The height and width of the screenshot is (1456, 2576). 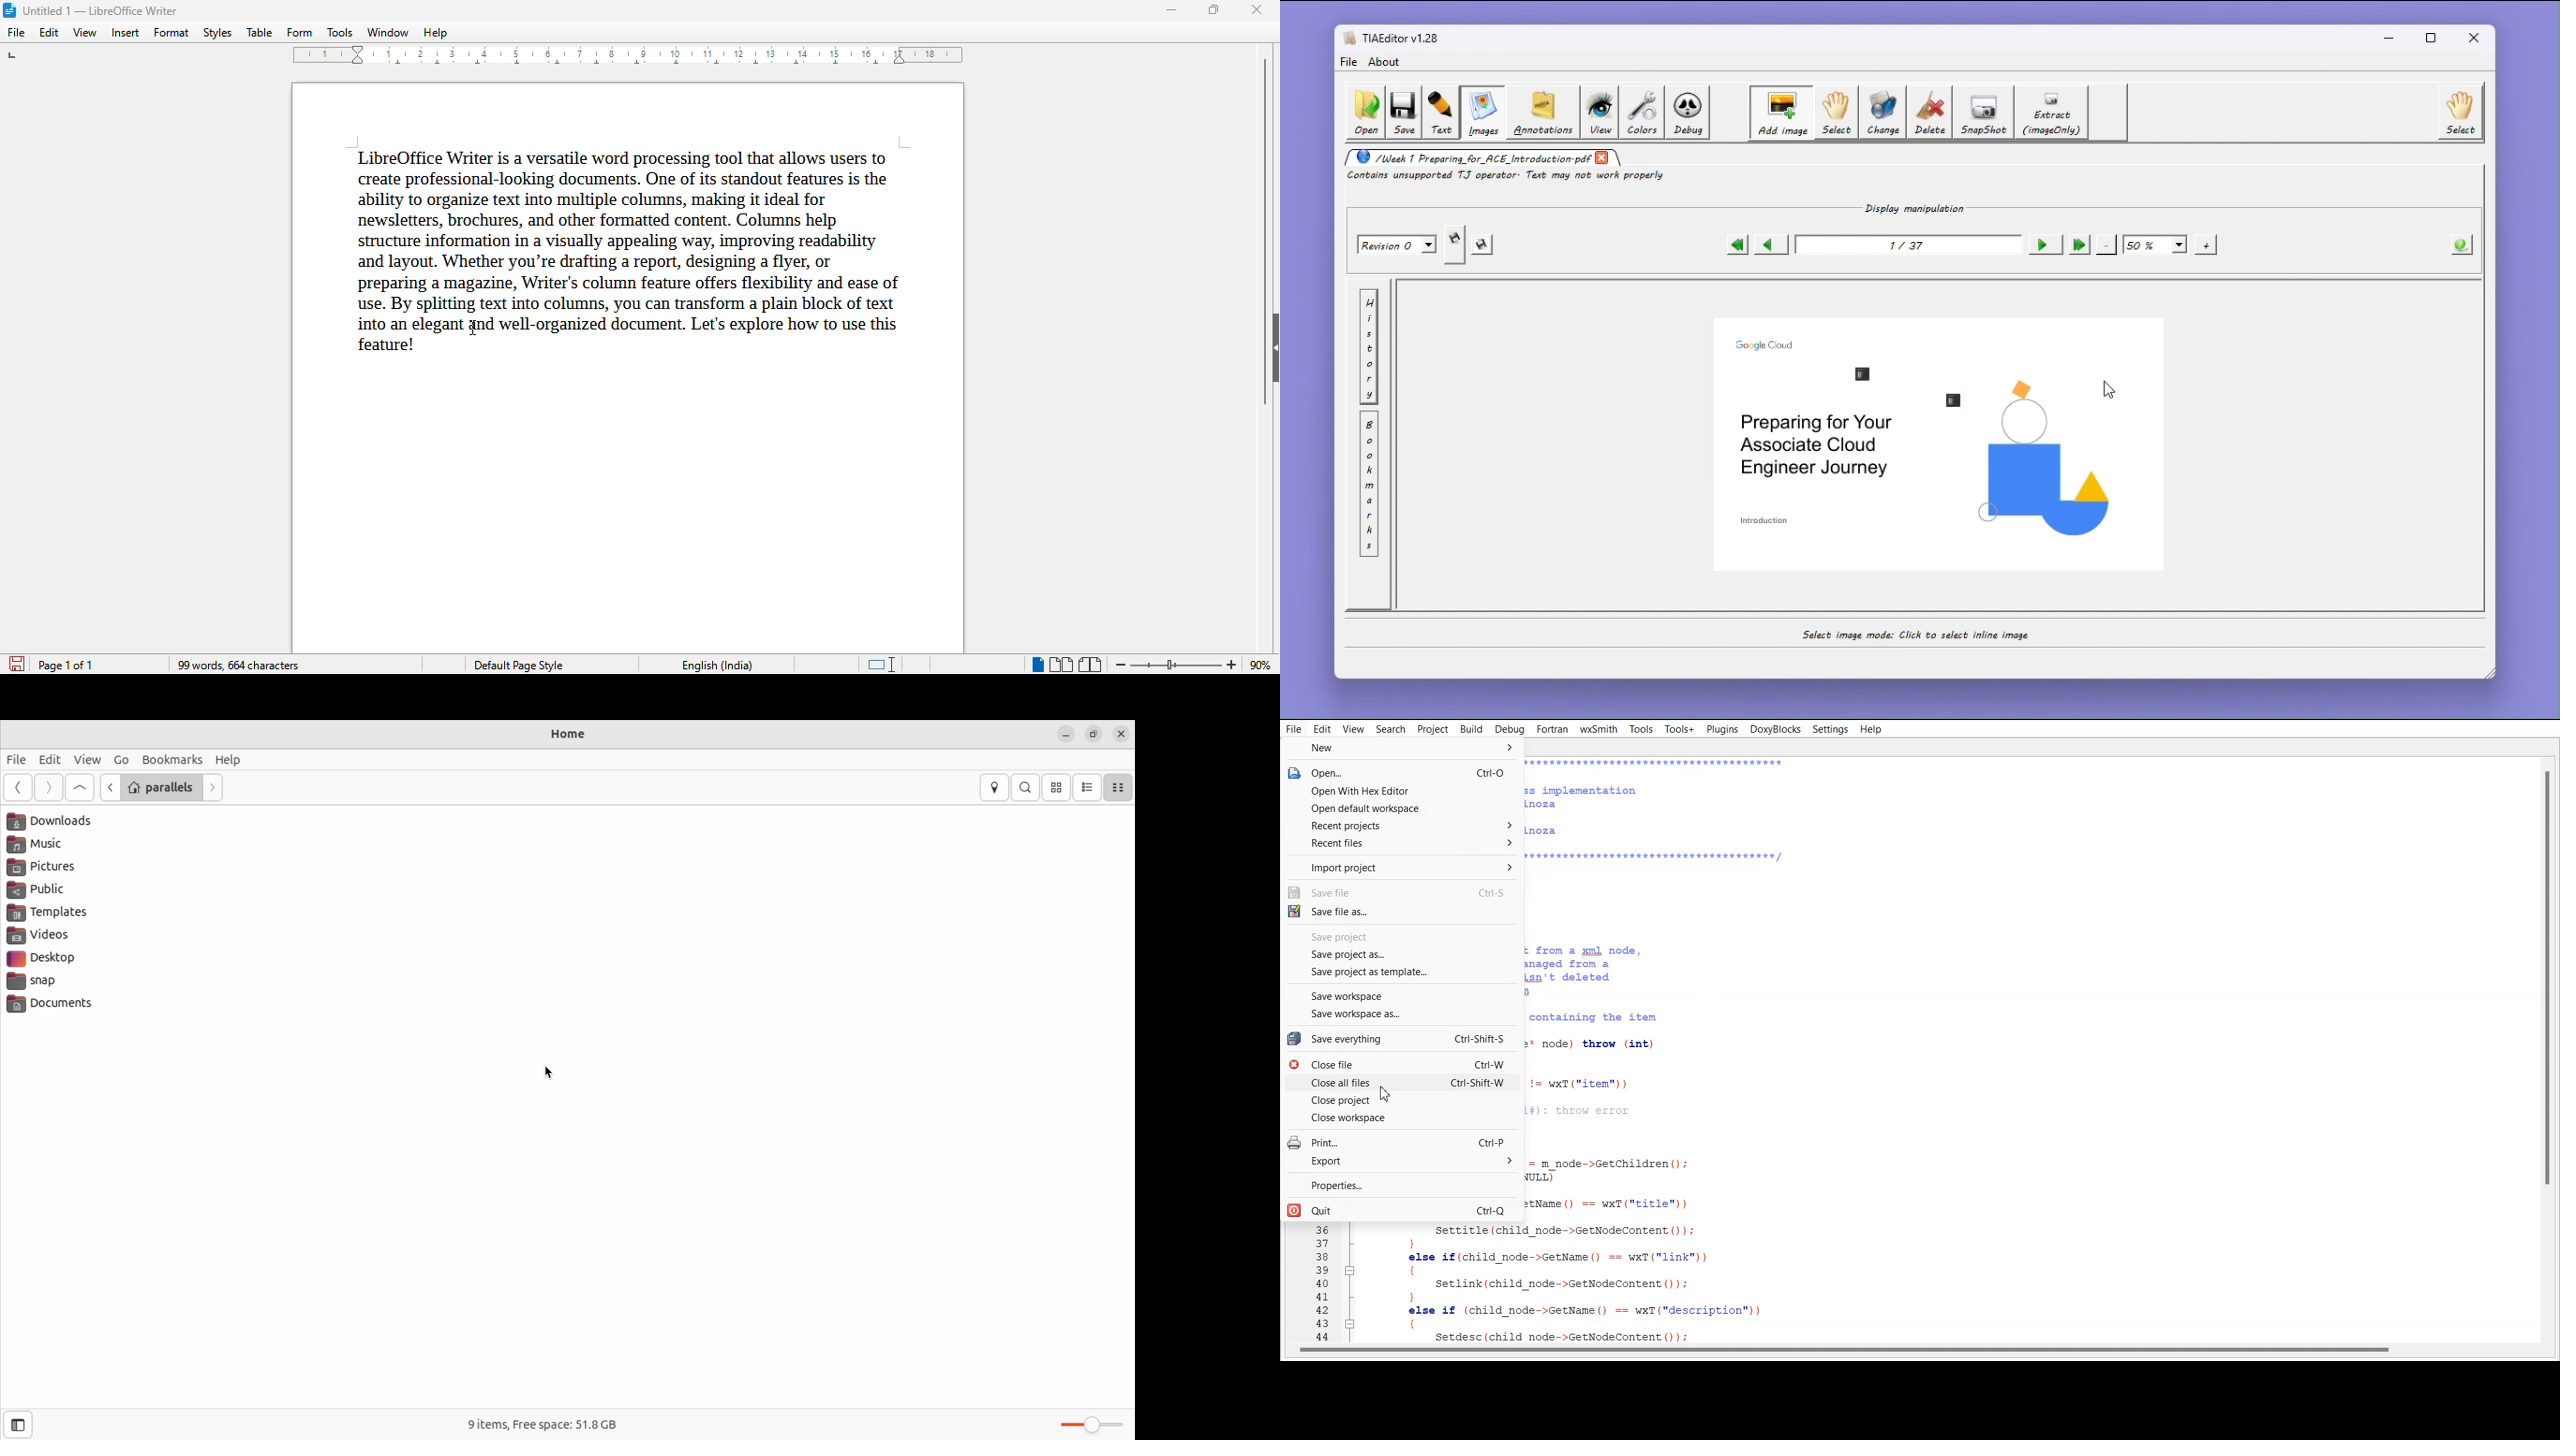 I want to click on Add image, so click(x=1780, y=113).